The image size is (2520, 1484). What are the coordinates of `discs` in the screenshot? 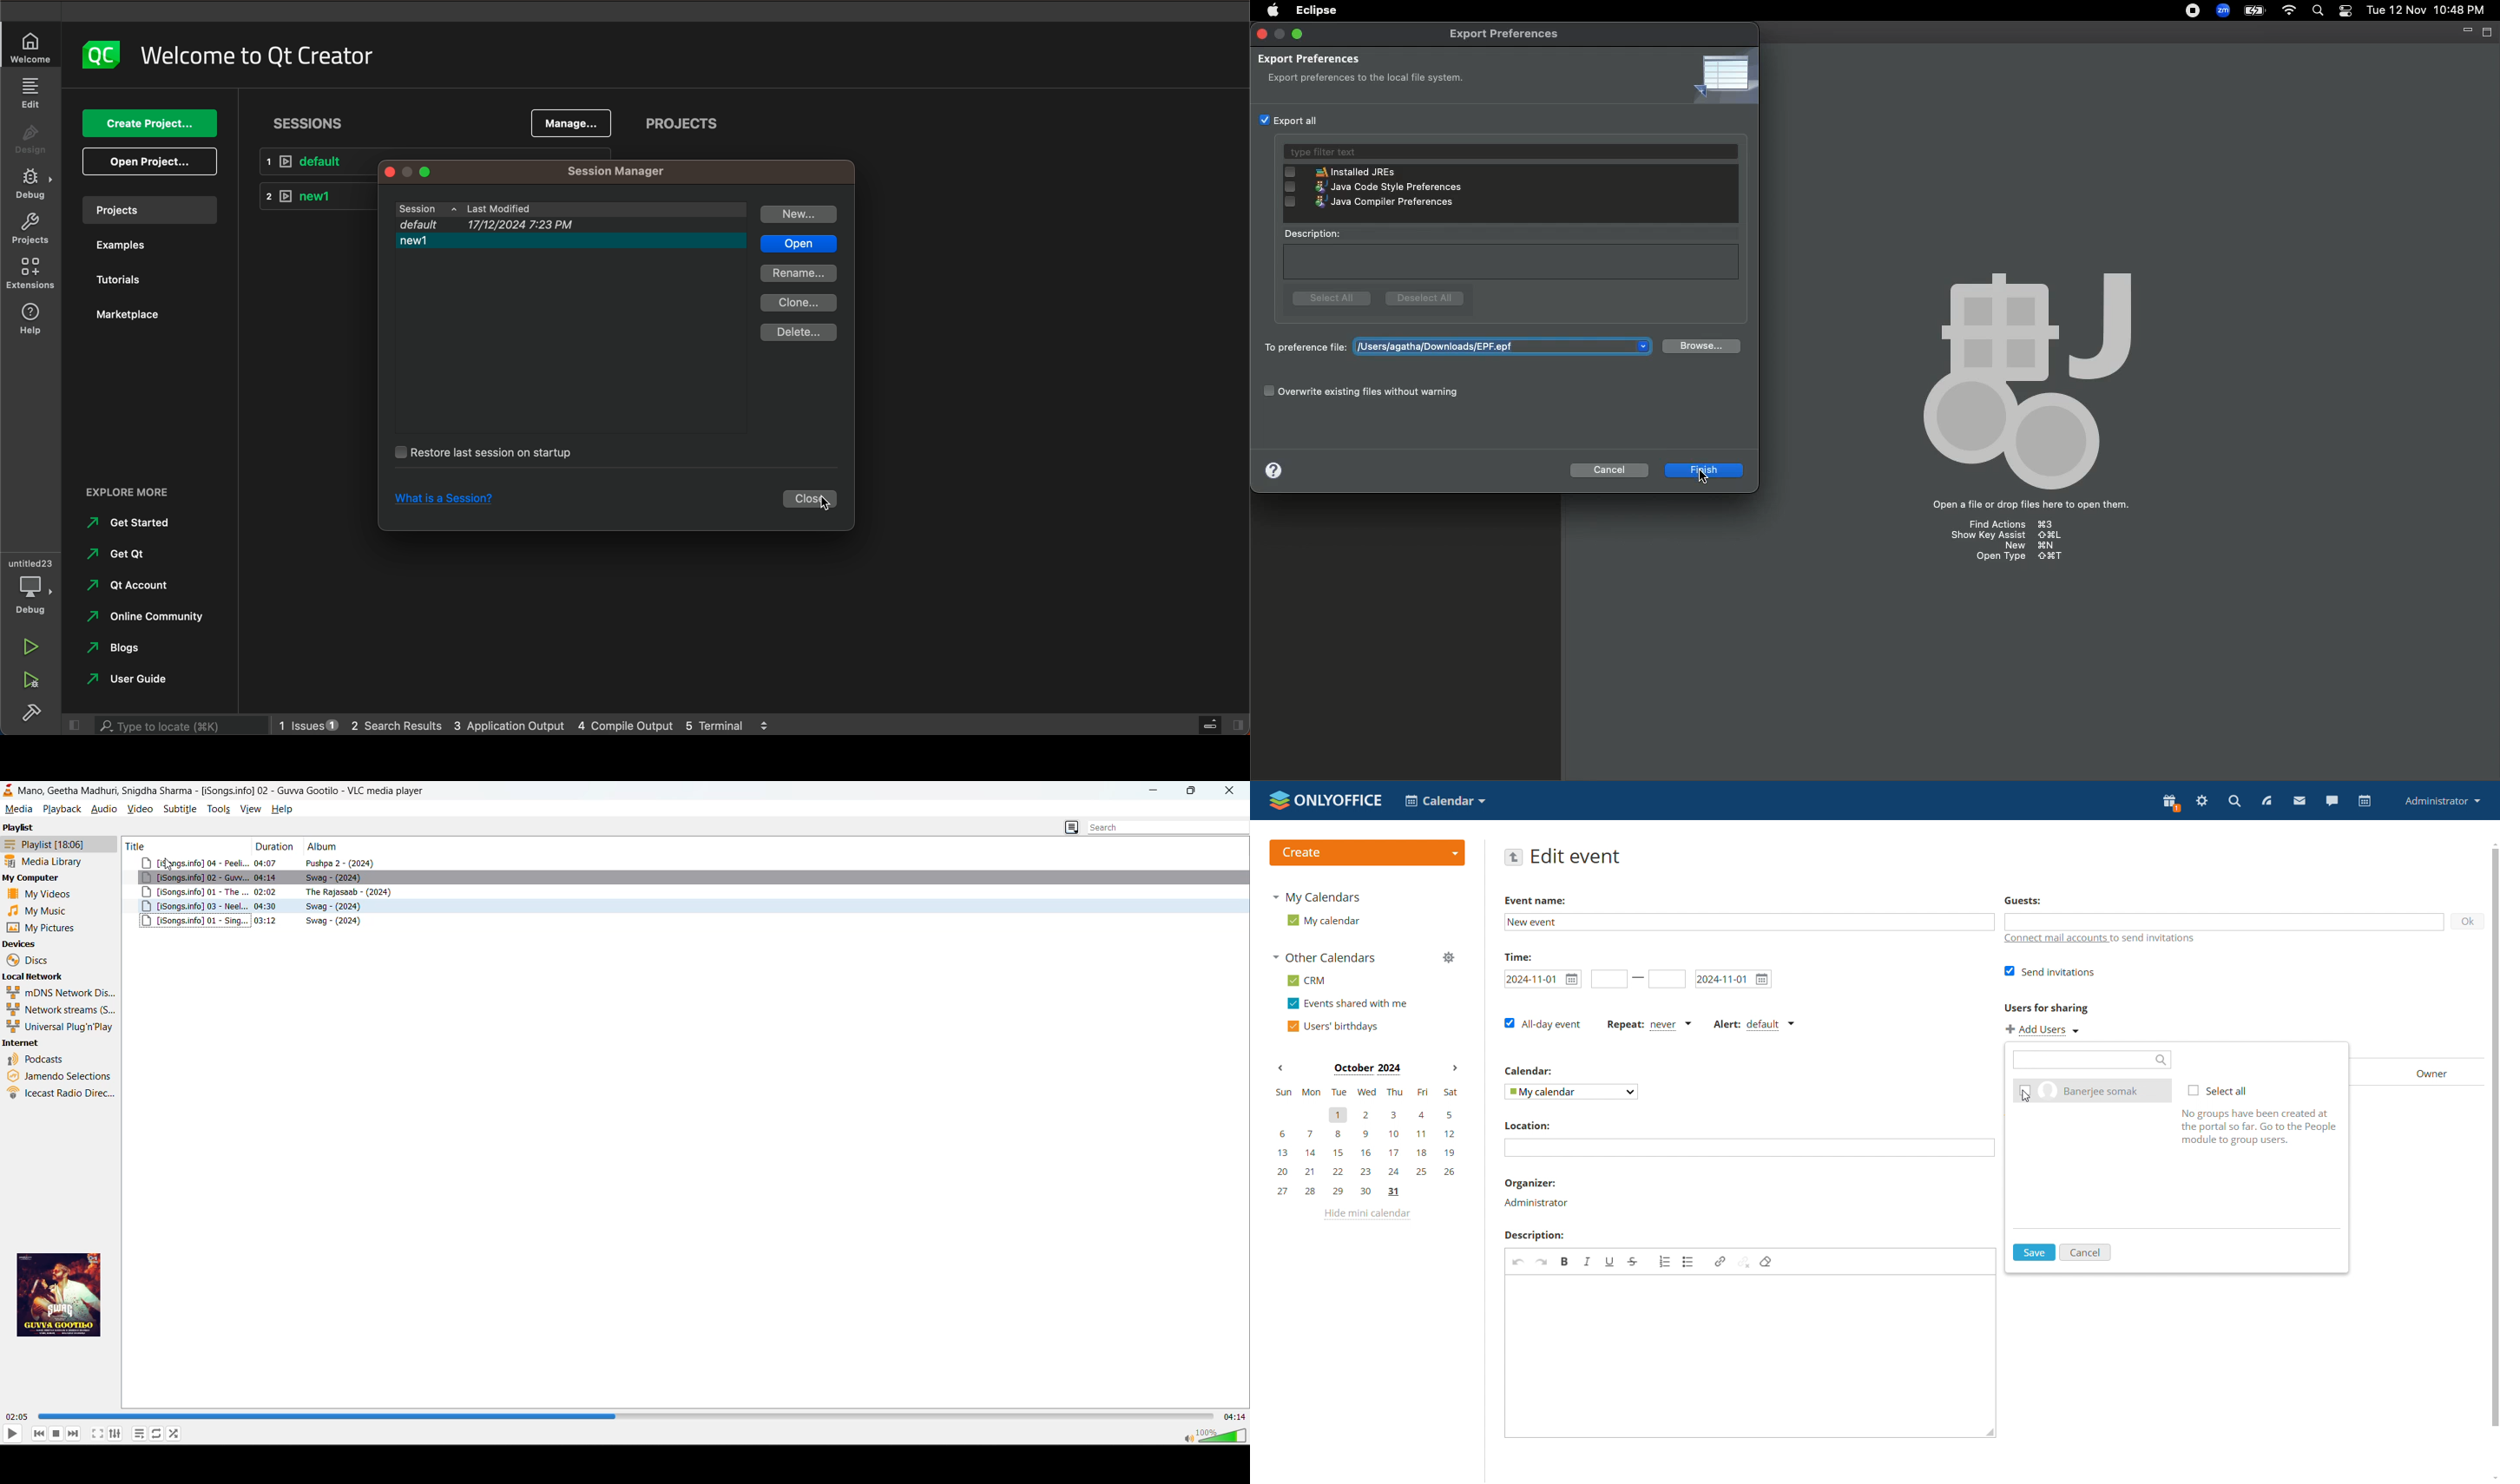 It's located at (31, 960).